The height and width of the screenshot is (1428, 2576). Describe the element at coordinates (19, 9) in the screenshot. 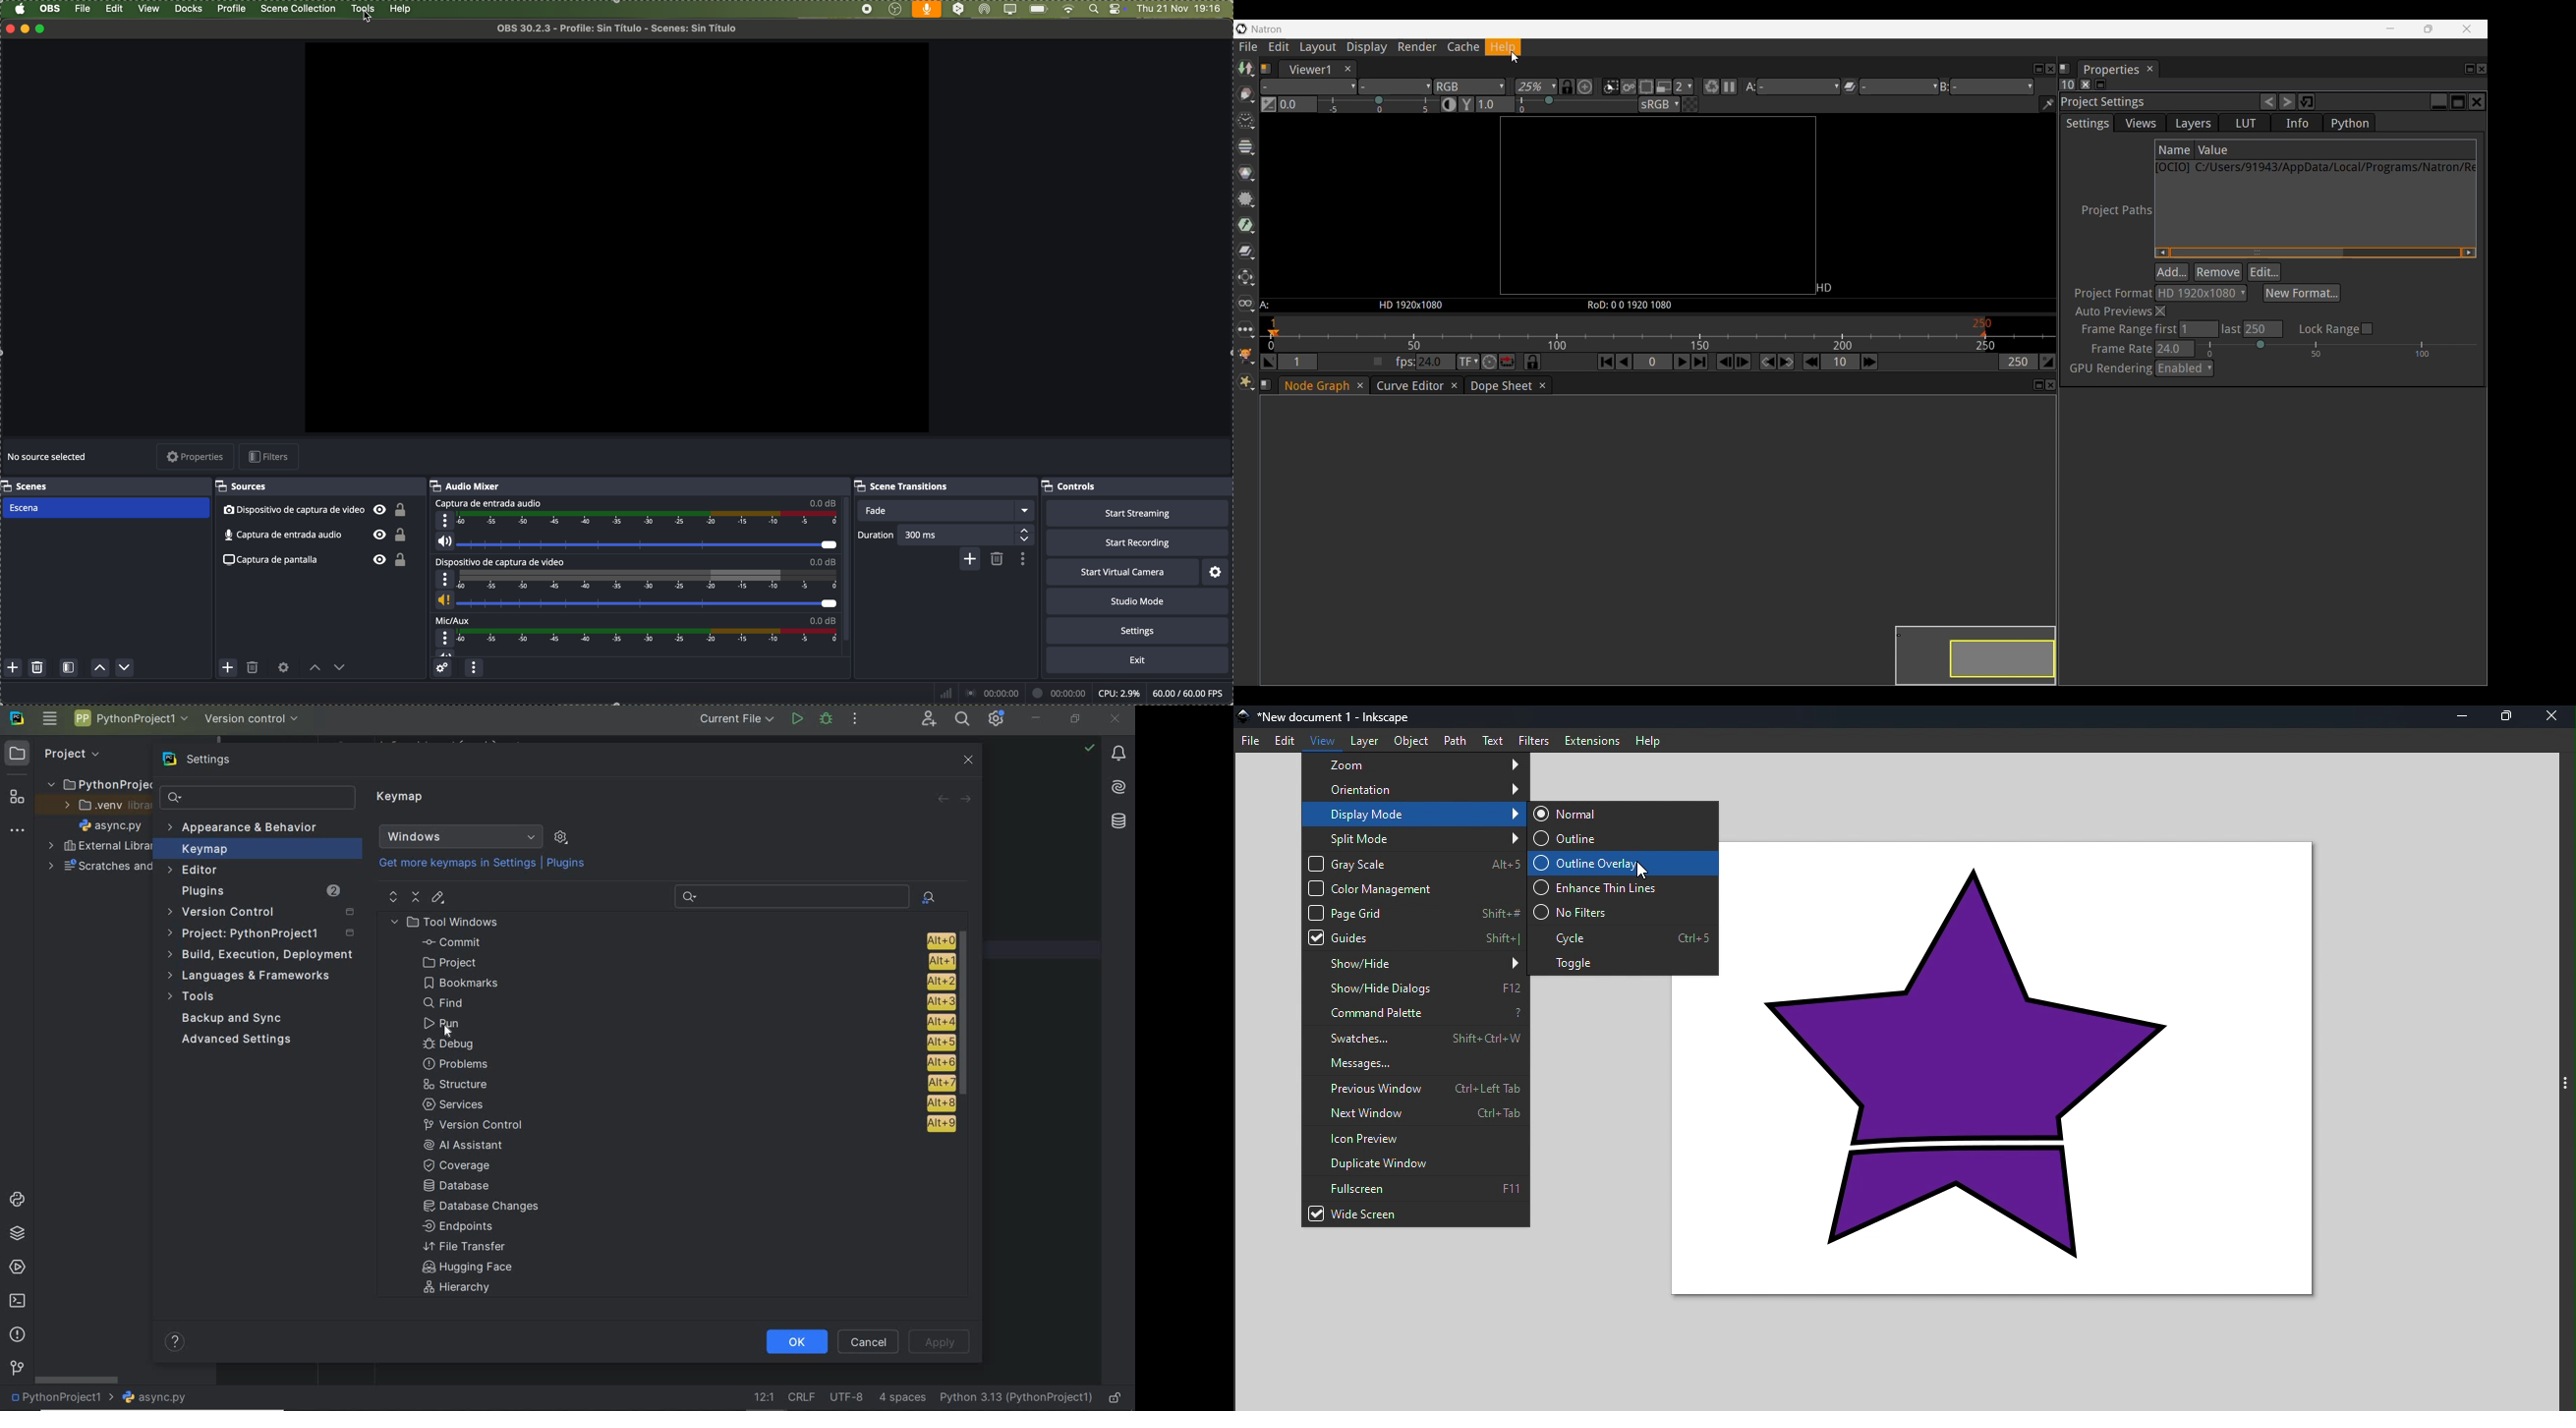

I see `Apple icon` at that location.